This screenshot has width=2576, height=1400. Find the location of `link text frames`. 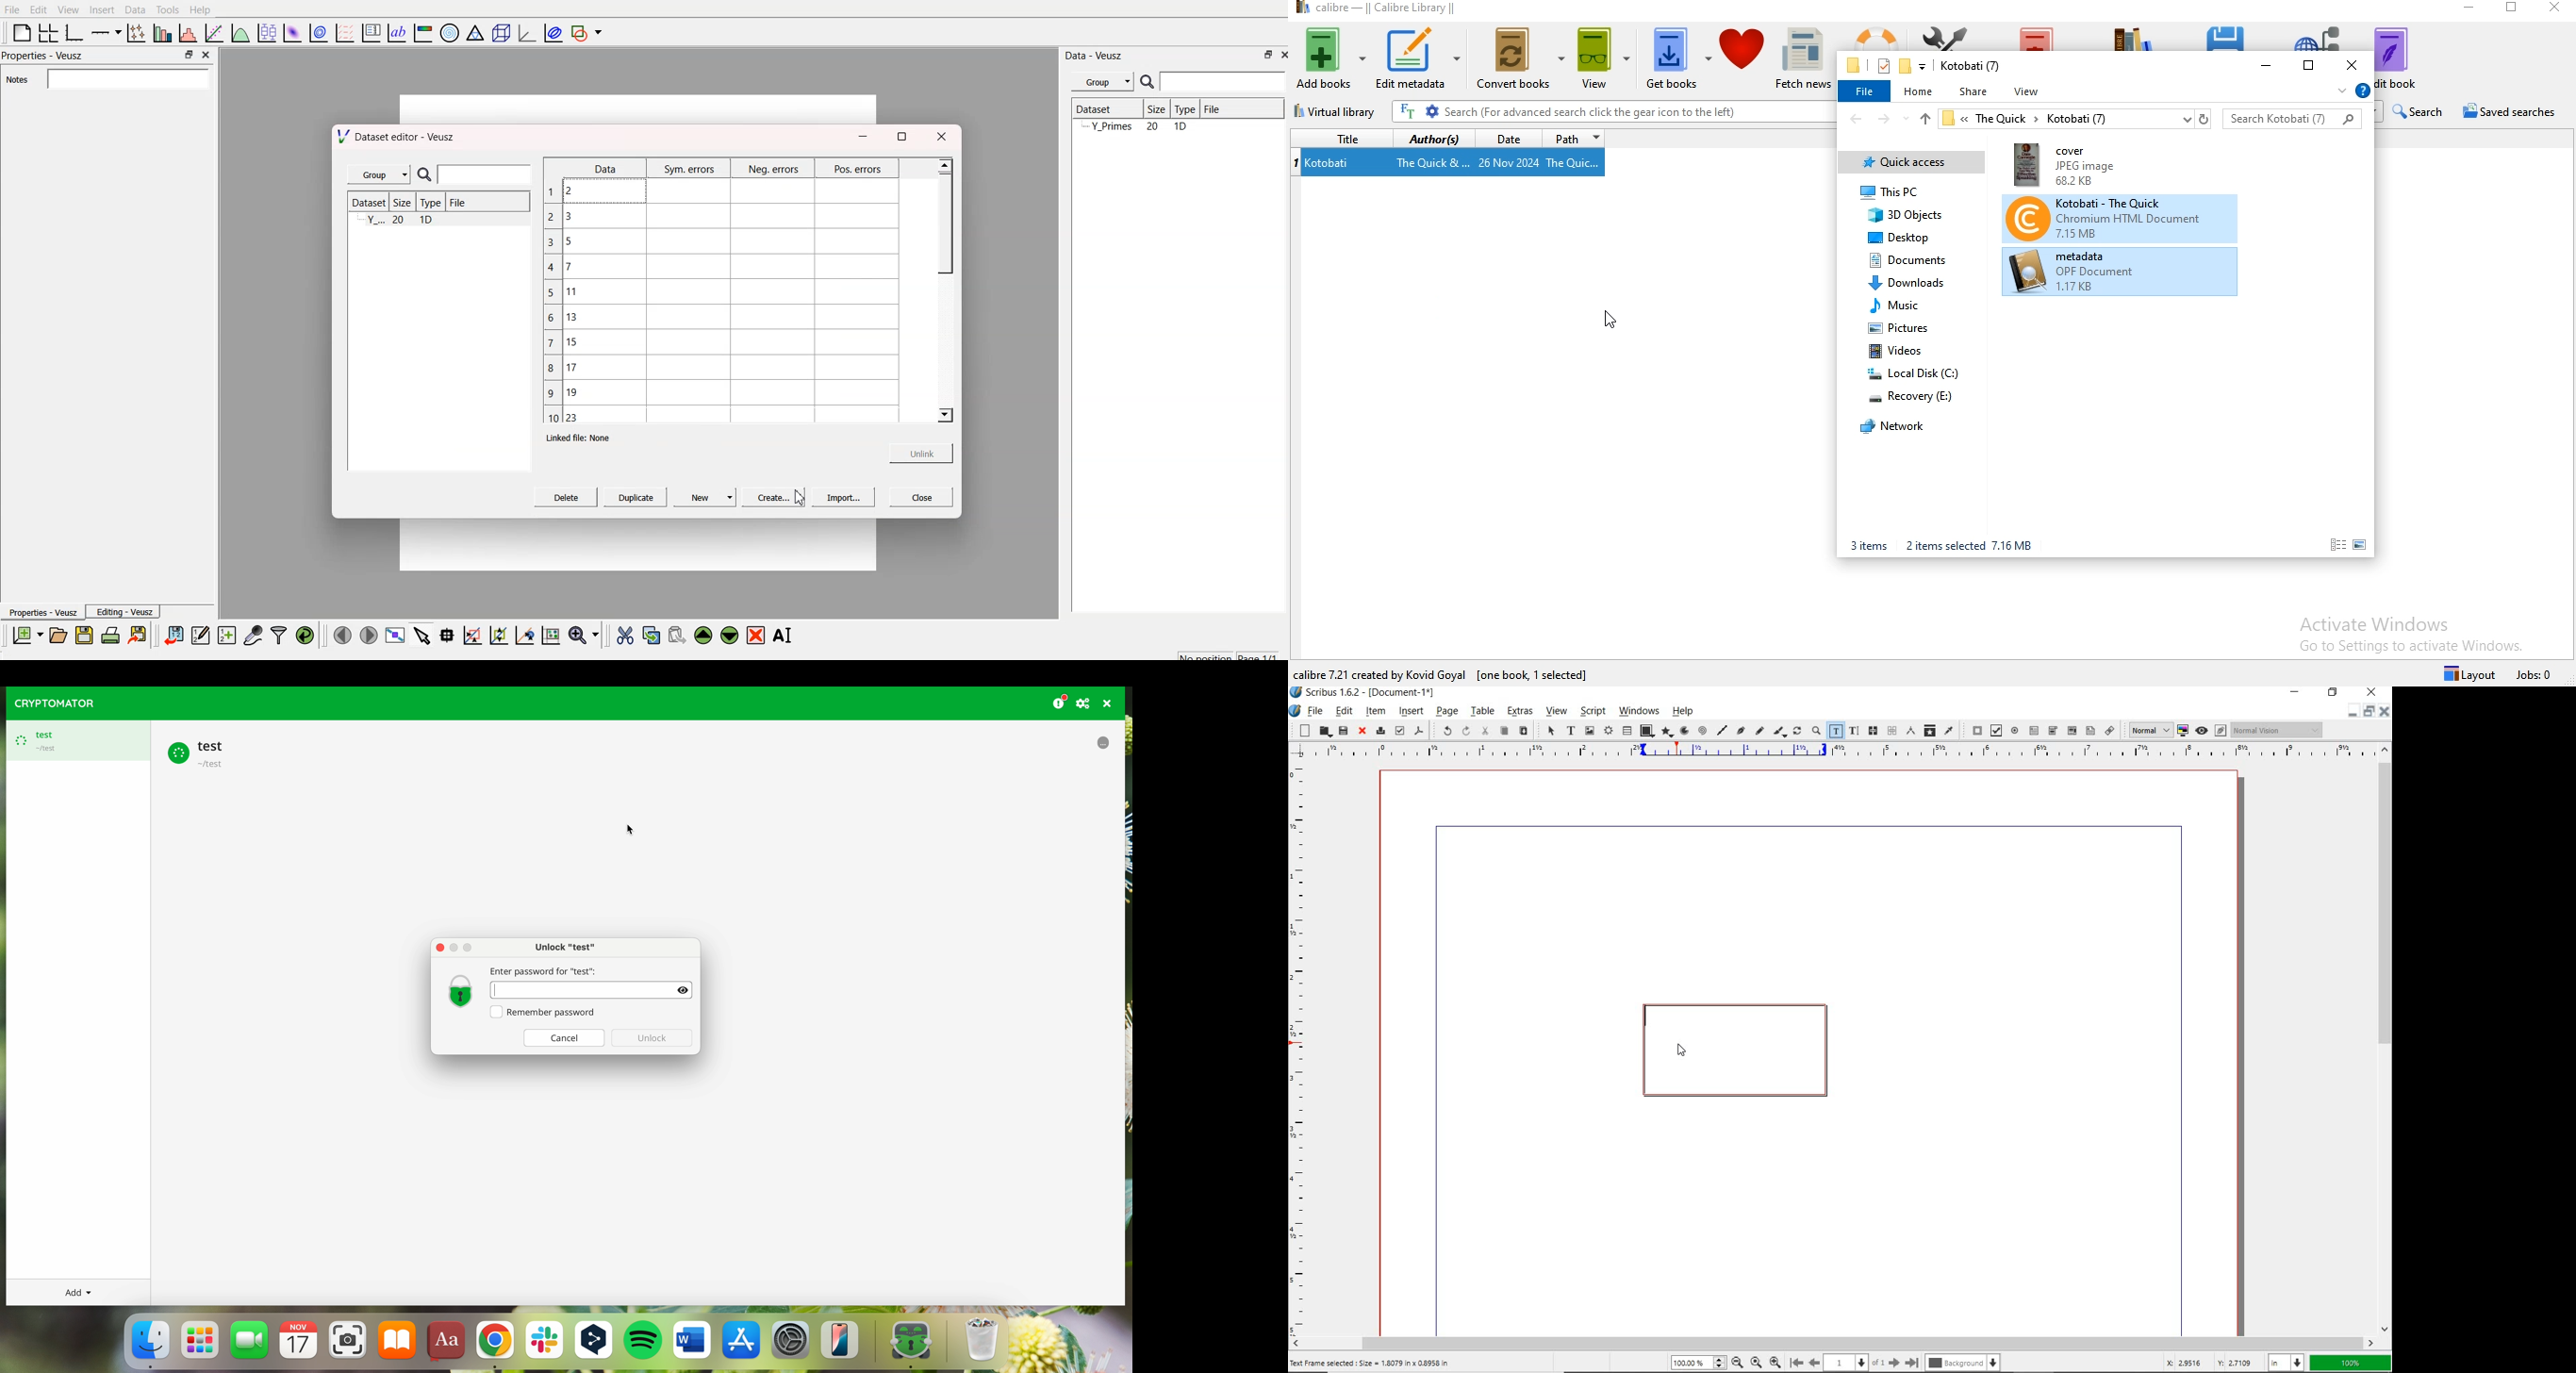

link text frames is located at coordinates (1874, 731).